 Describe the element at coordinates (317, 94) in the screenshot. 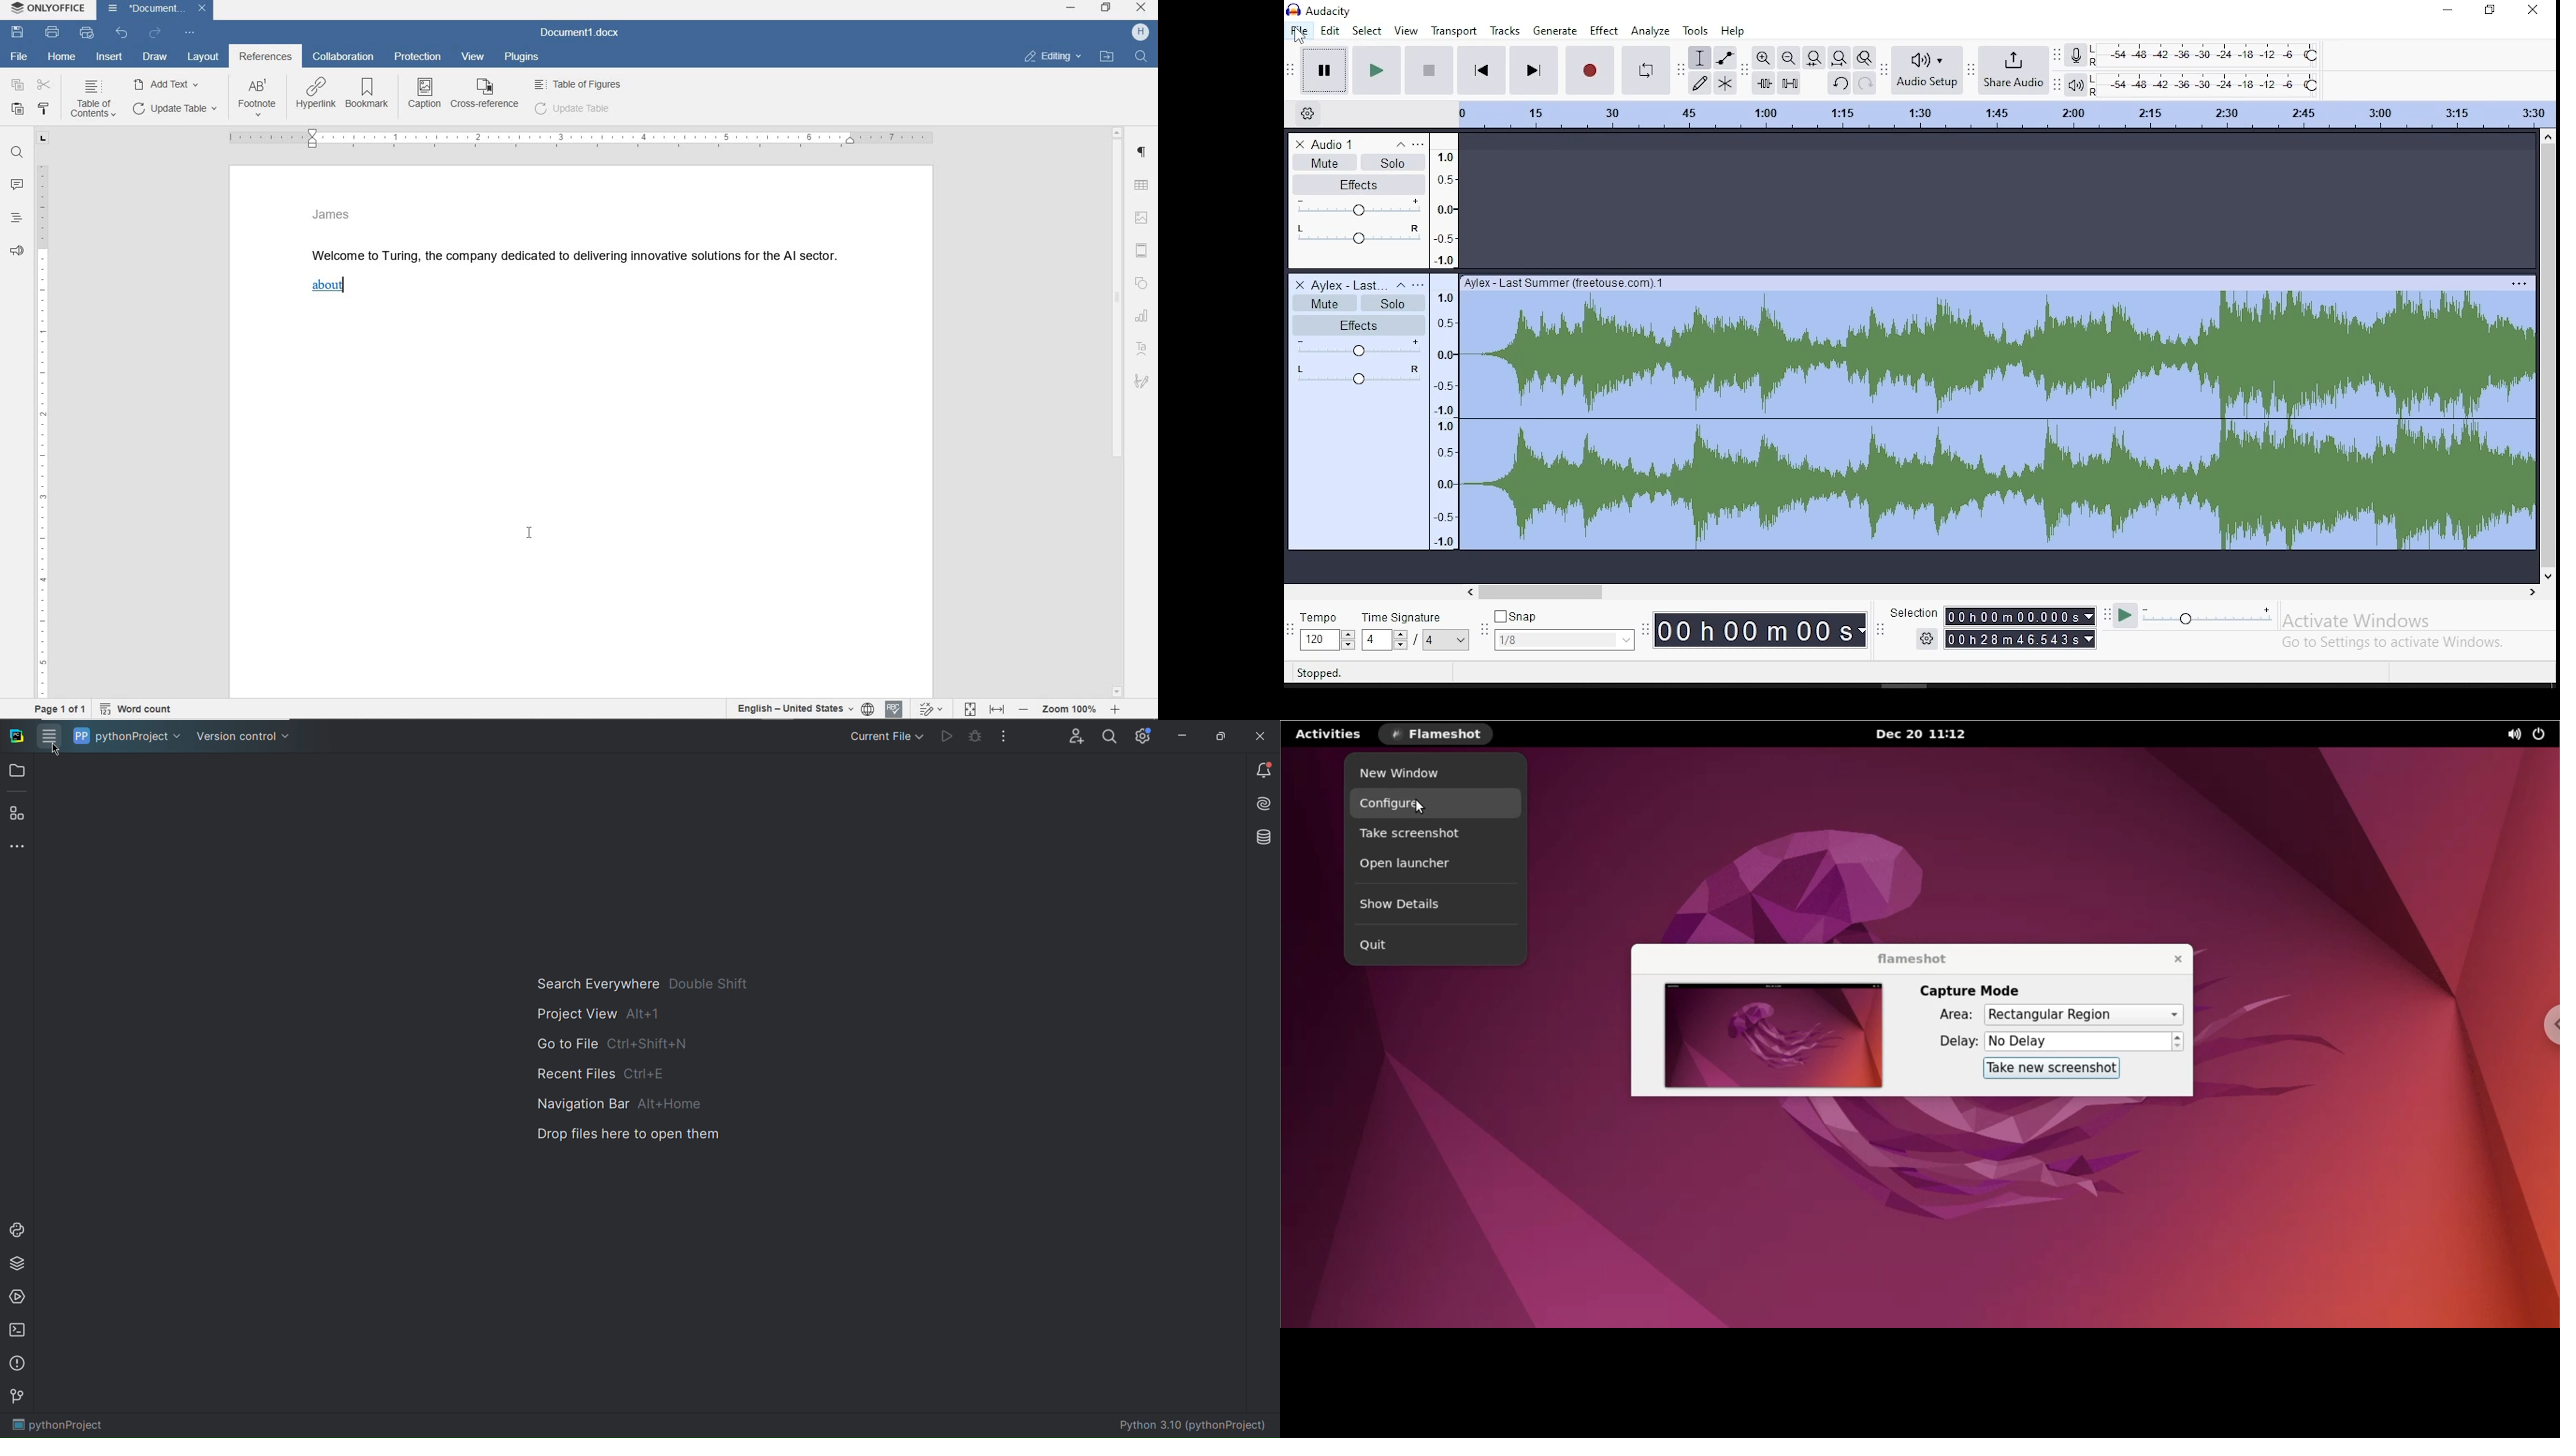

I see `HYPERLINK` at that location.